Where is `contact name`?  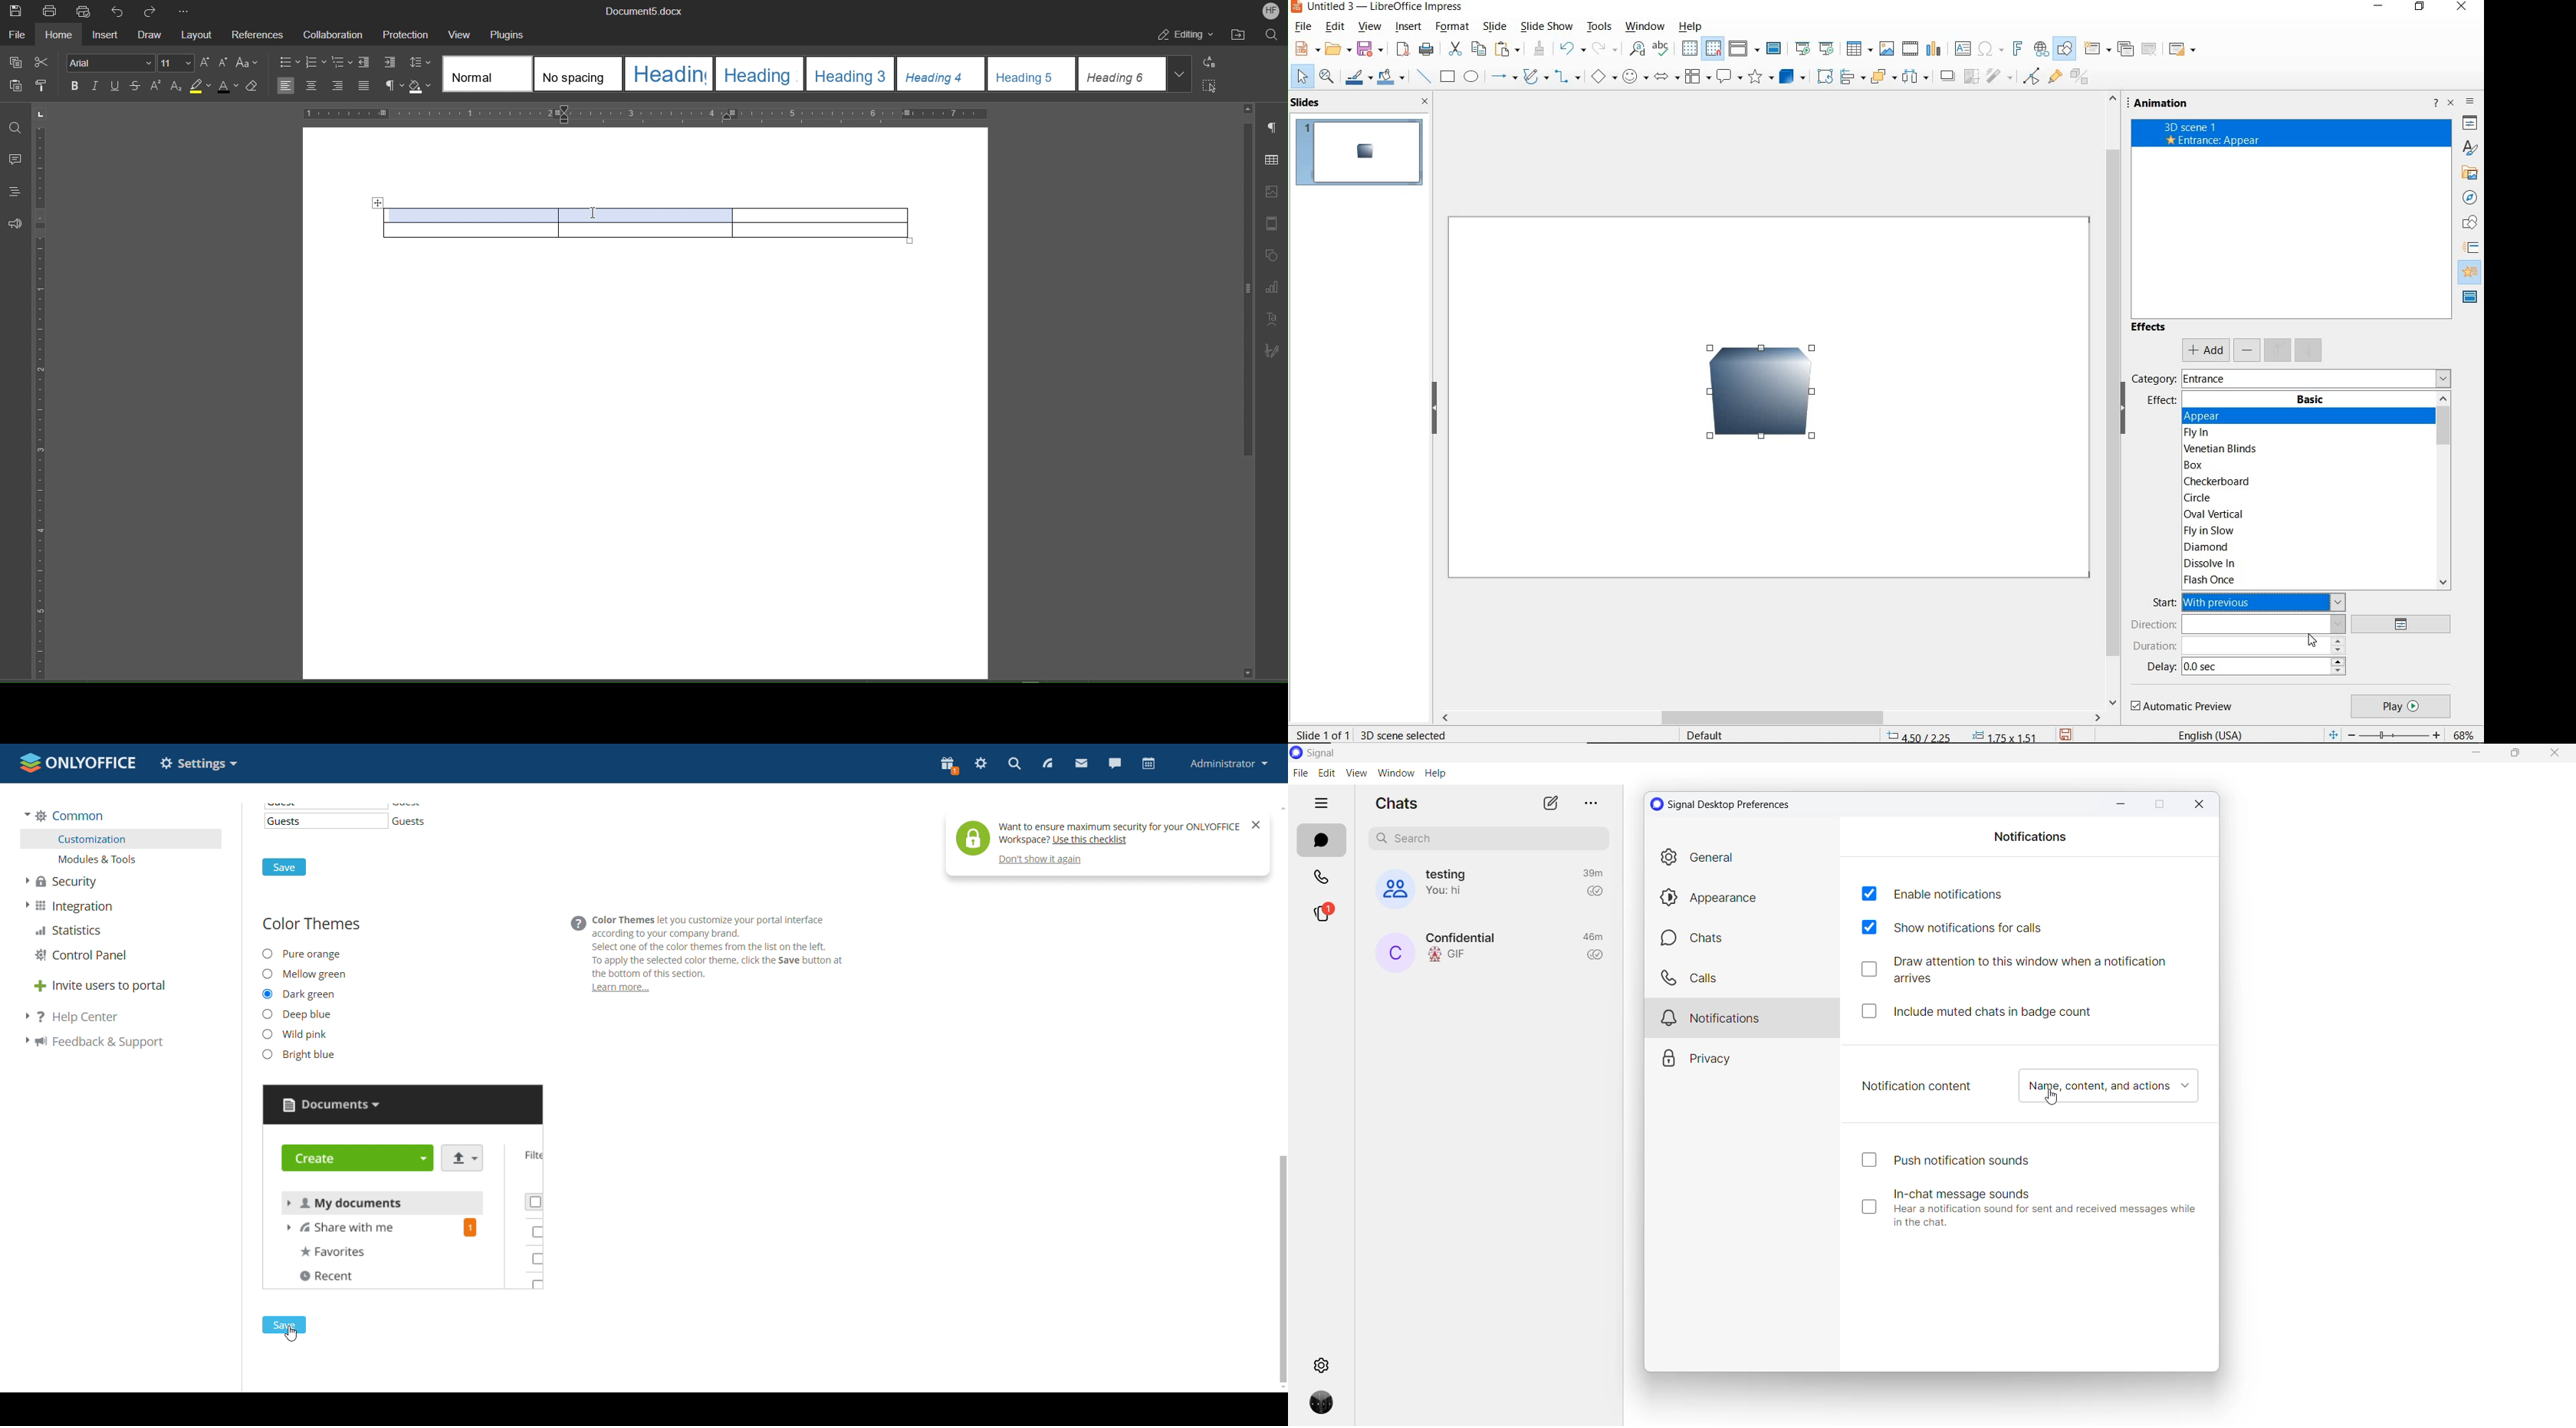 contact name is located at coordinates (1467, 937).